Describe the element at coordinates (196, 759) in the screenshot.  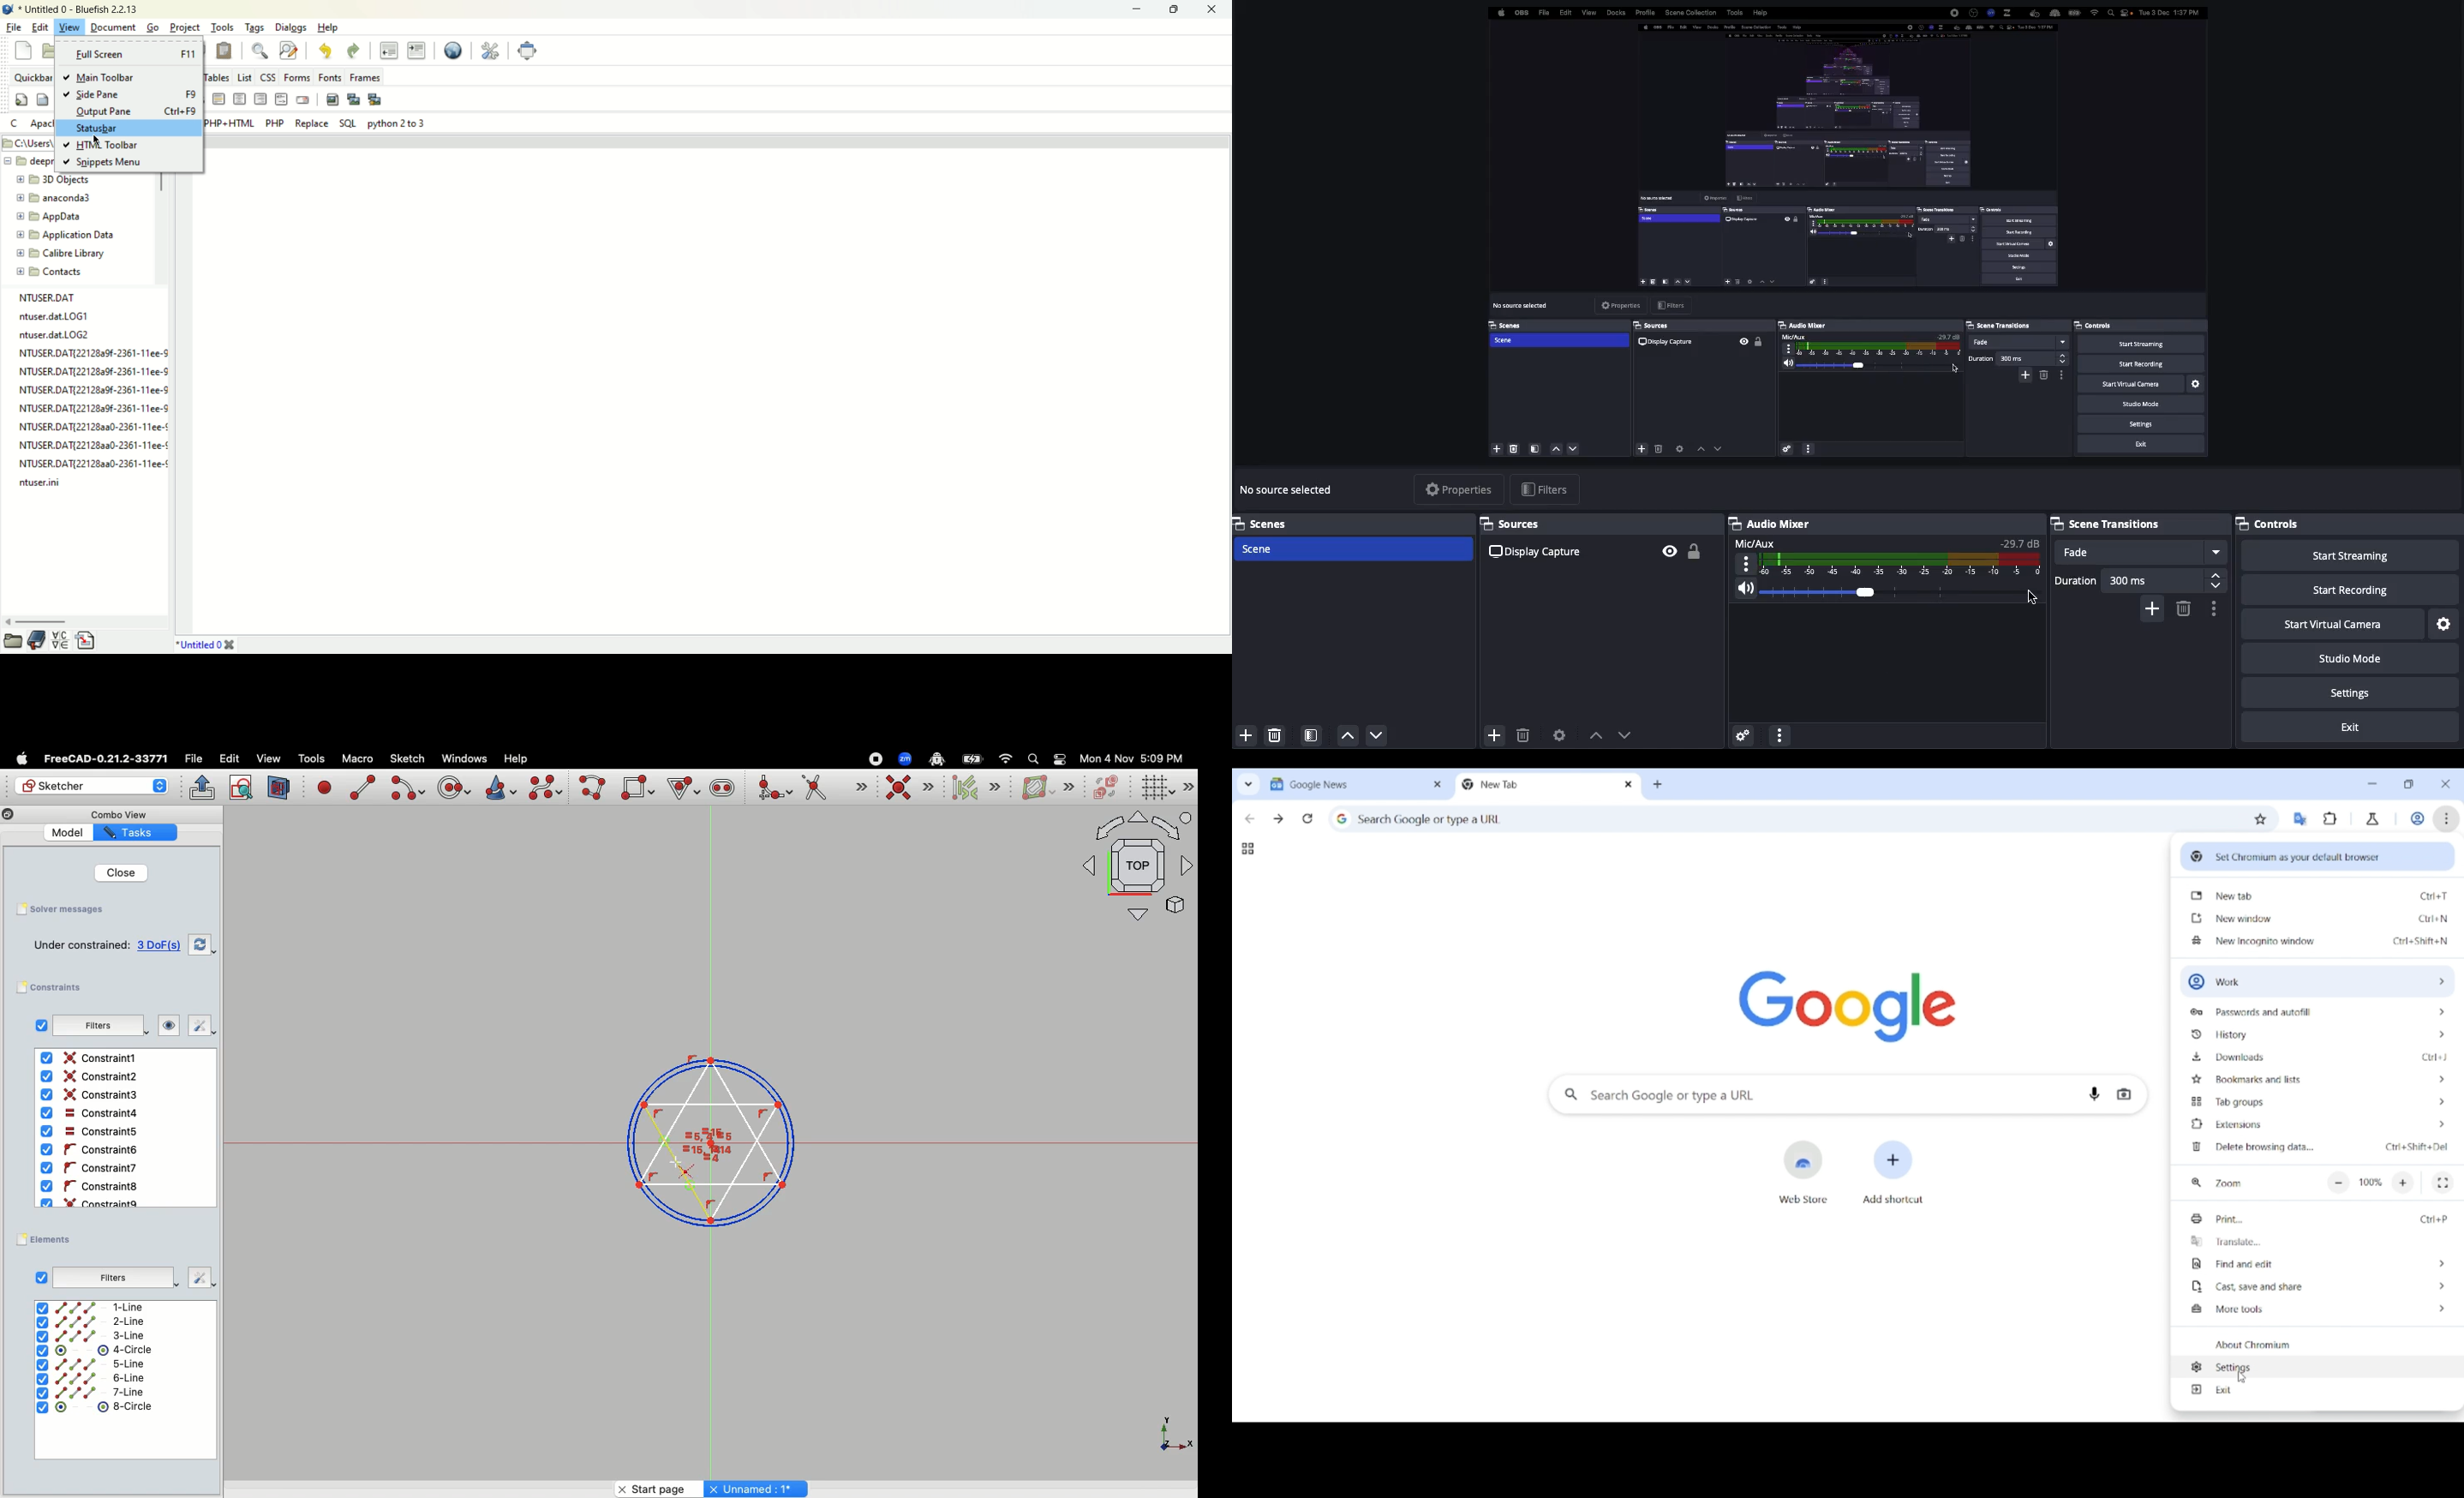
I see `File` at that location.